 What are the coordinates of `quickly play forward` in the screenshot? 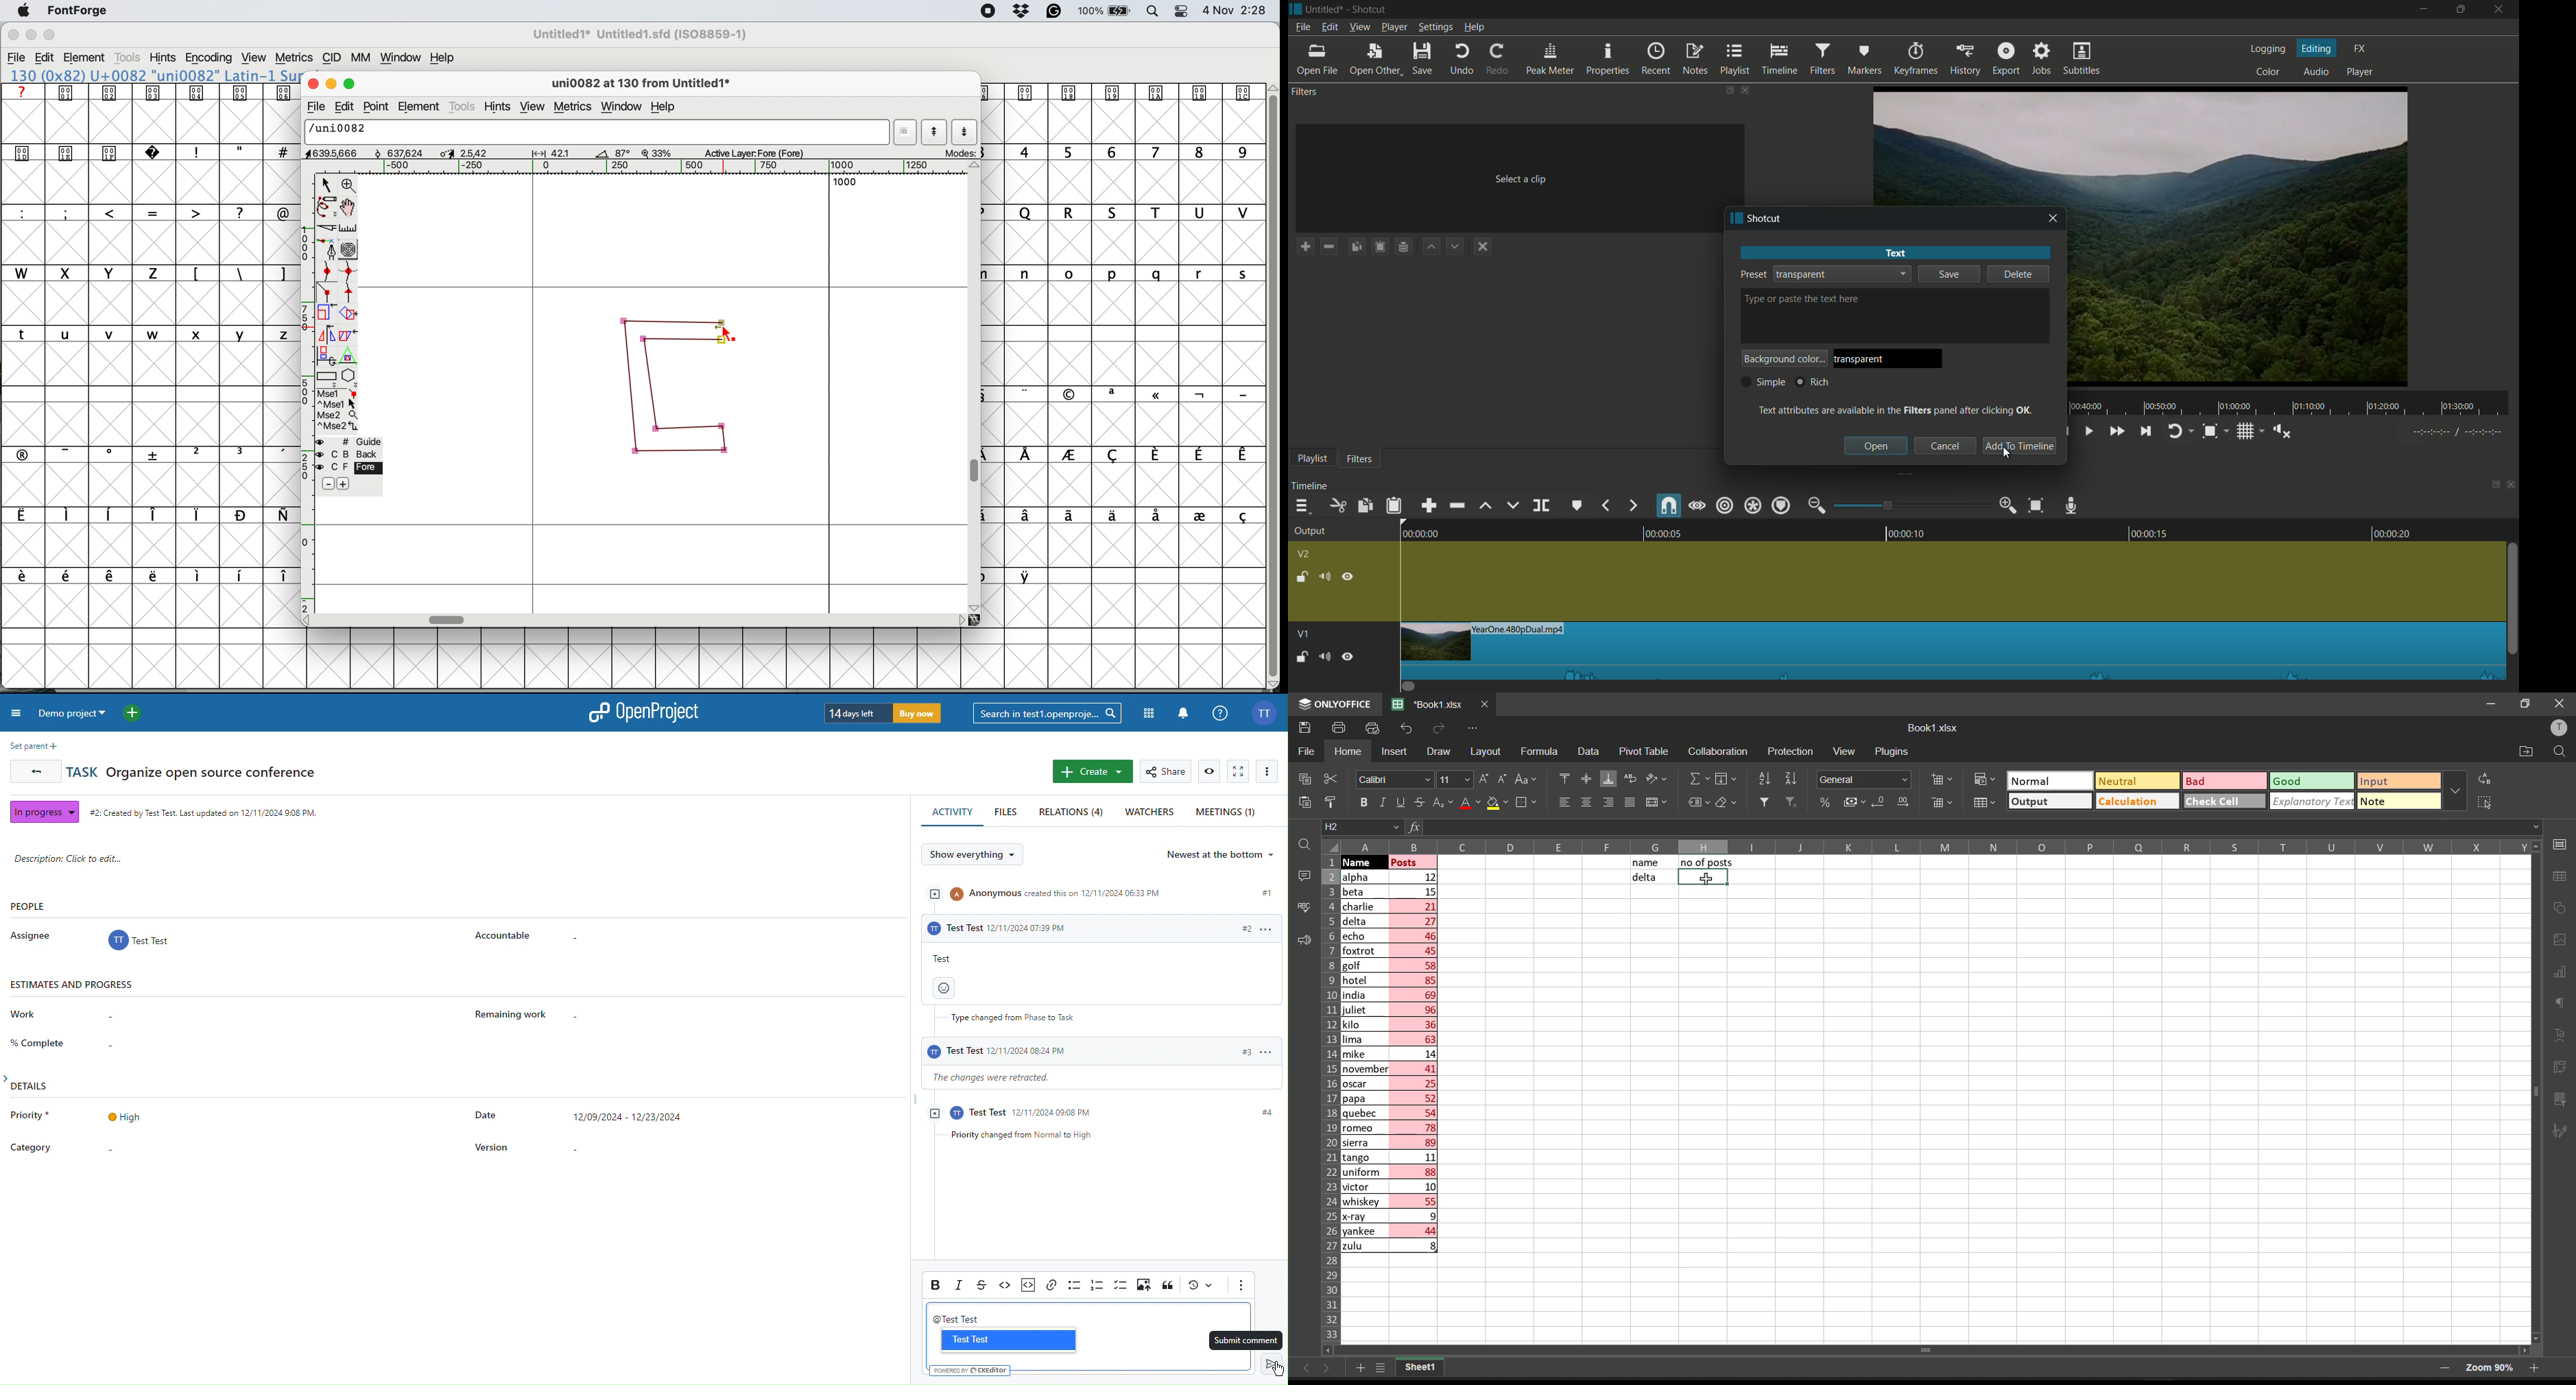 It's located at (2115, 430).